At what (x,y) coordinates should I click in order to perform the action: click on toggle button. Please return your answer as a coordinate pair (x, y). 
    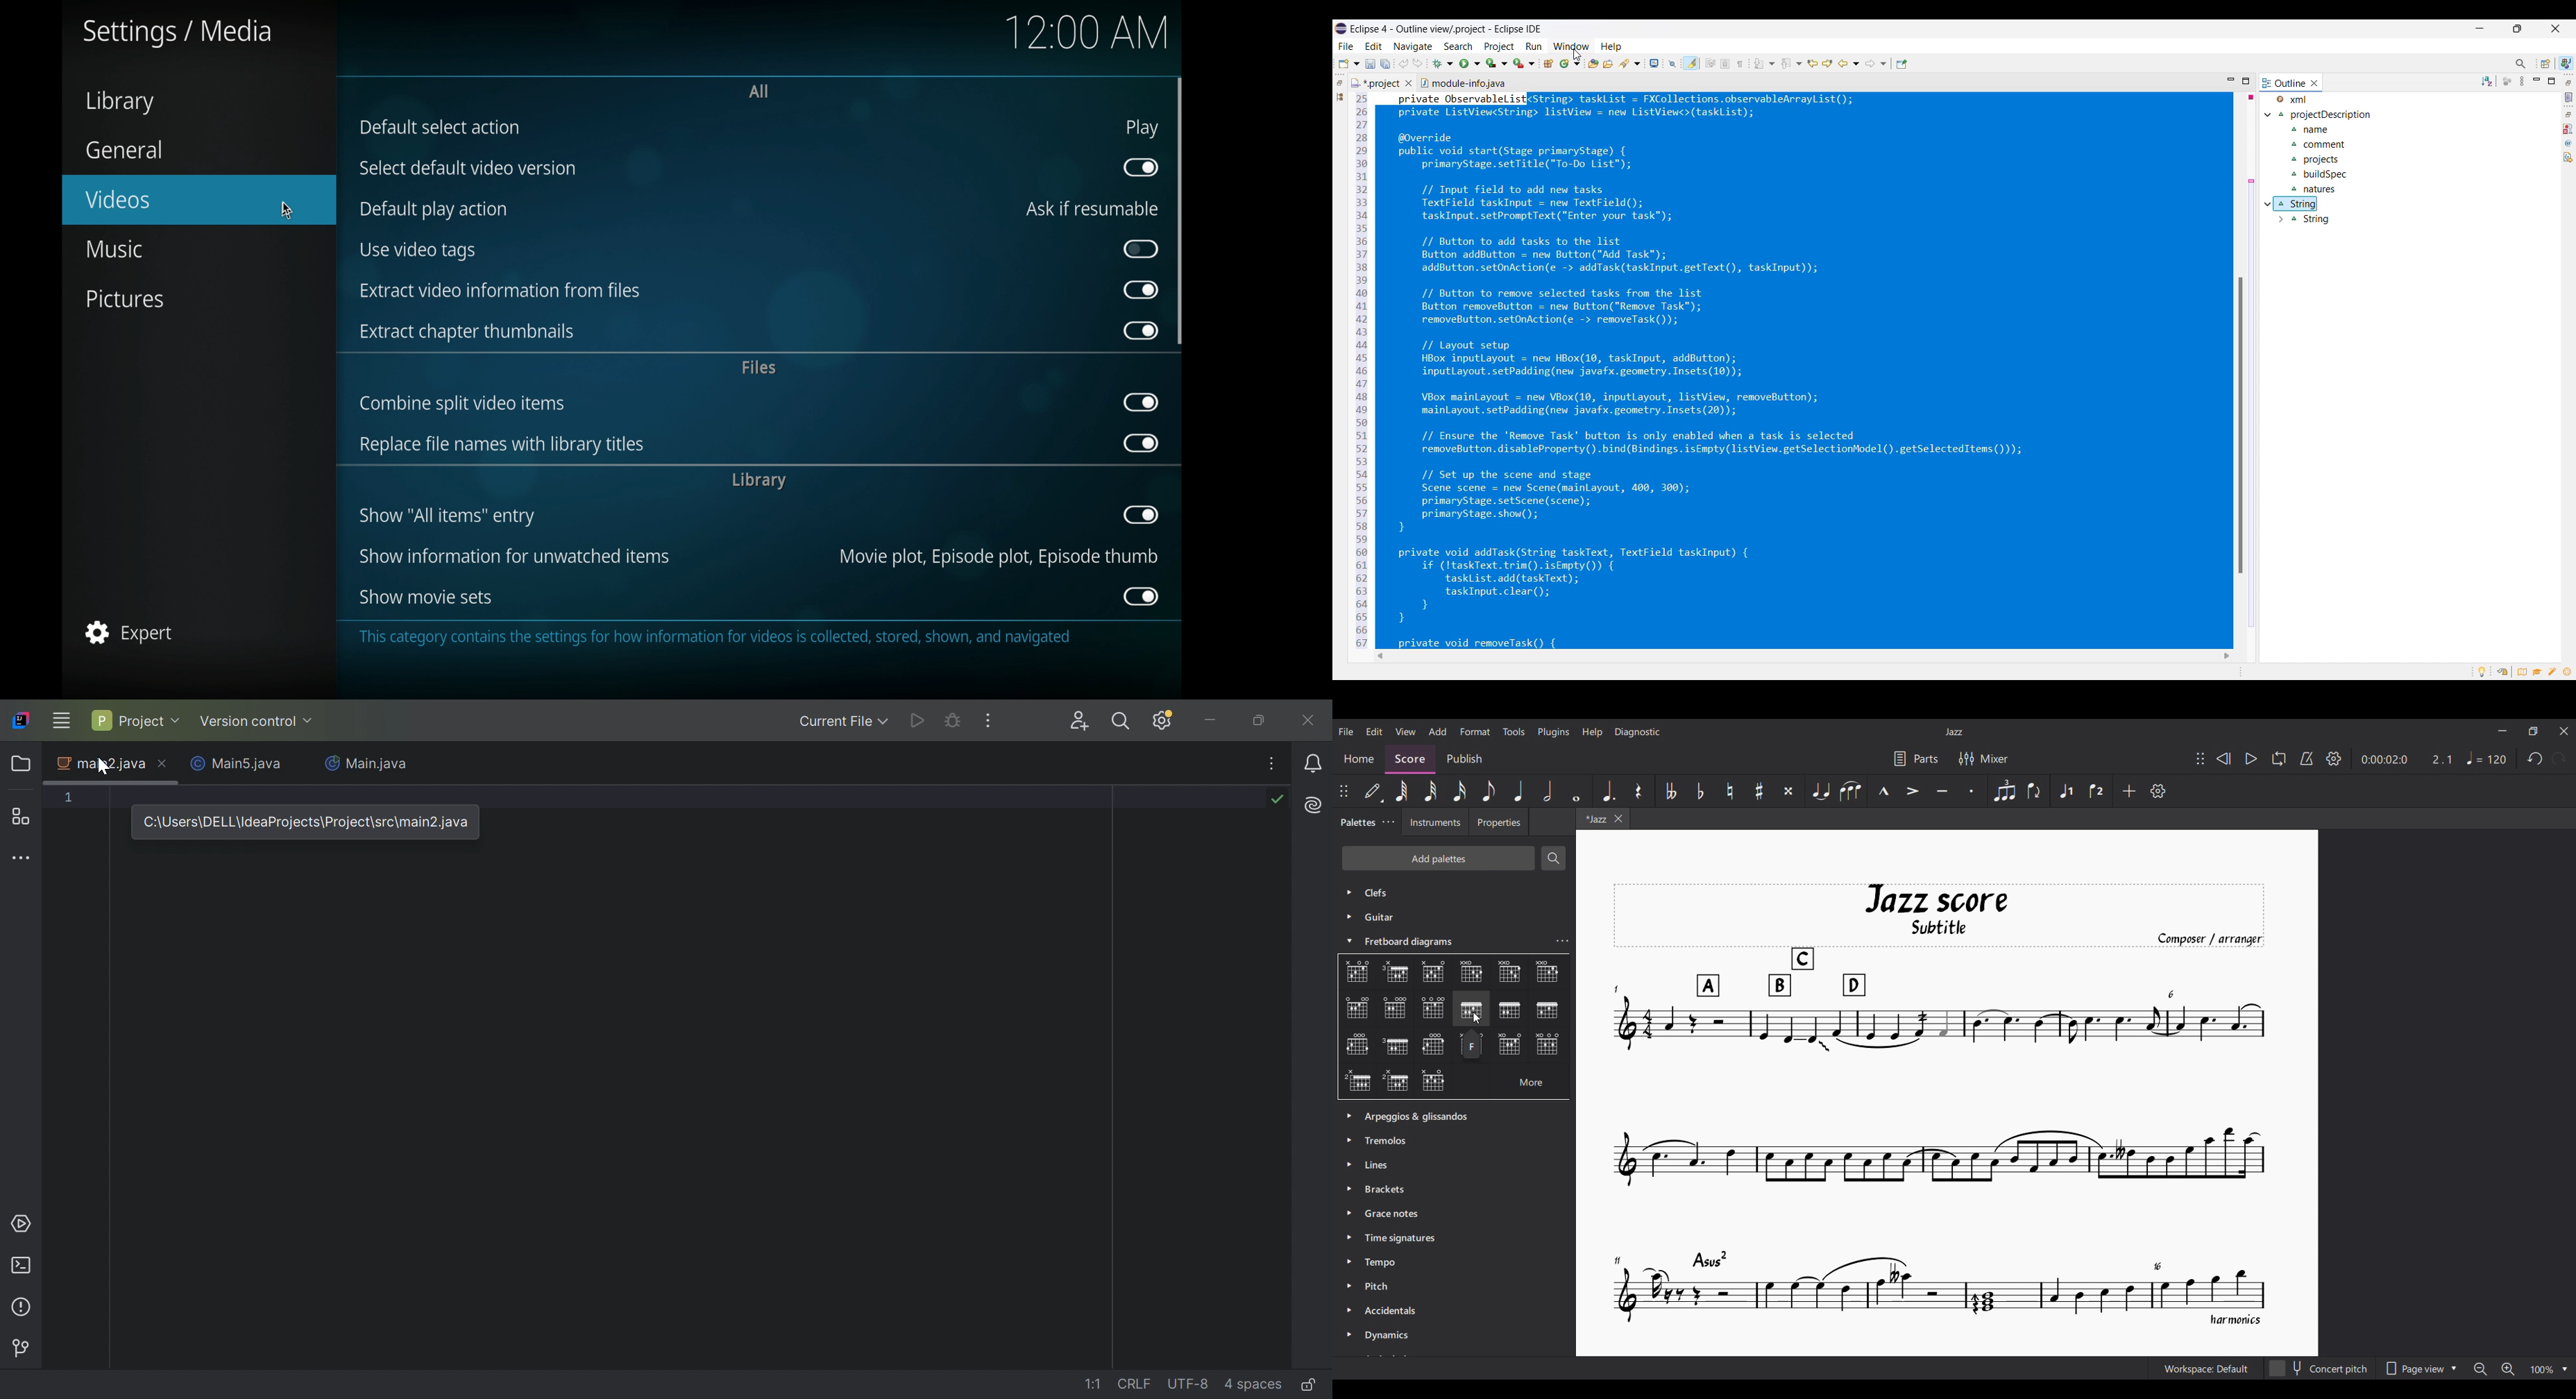
    Looking at the image, I should click on (1142, 249).